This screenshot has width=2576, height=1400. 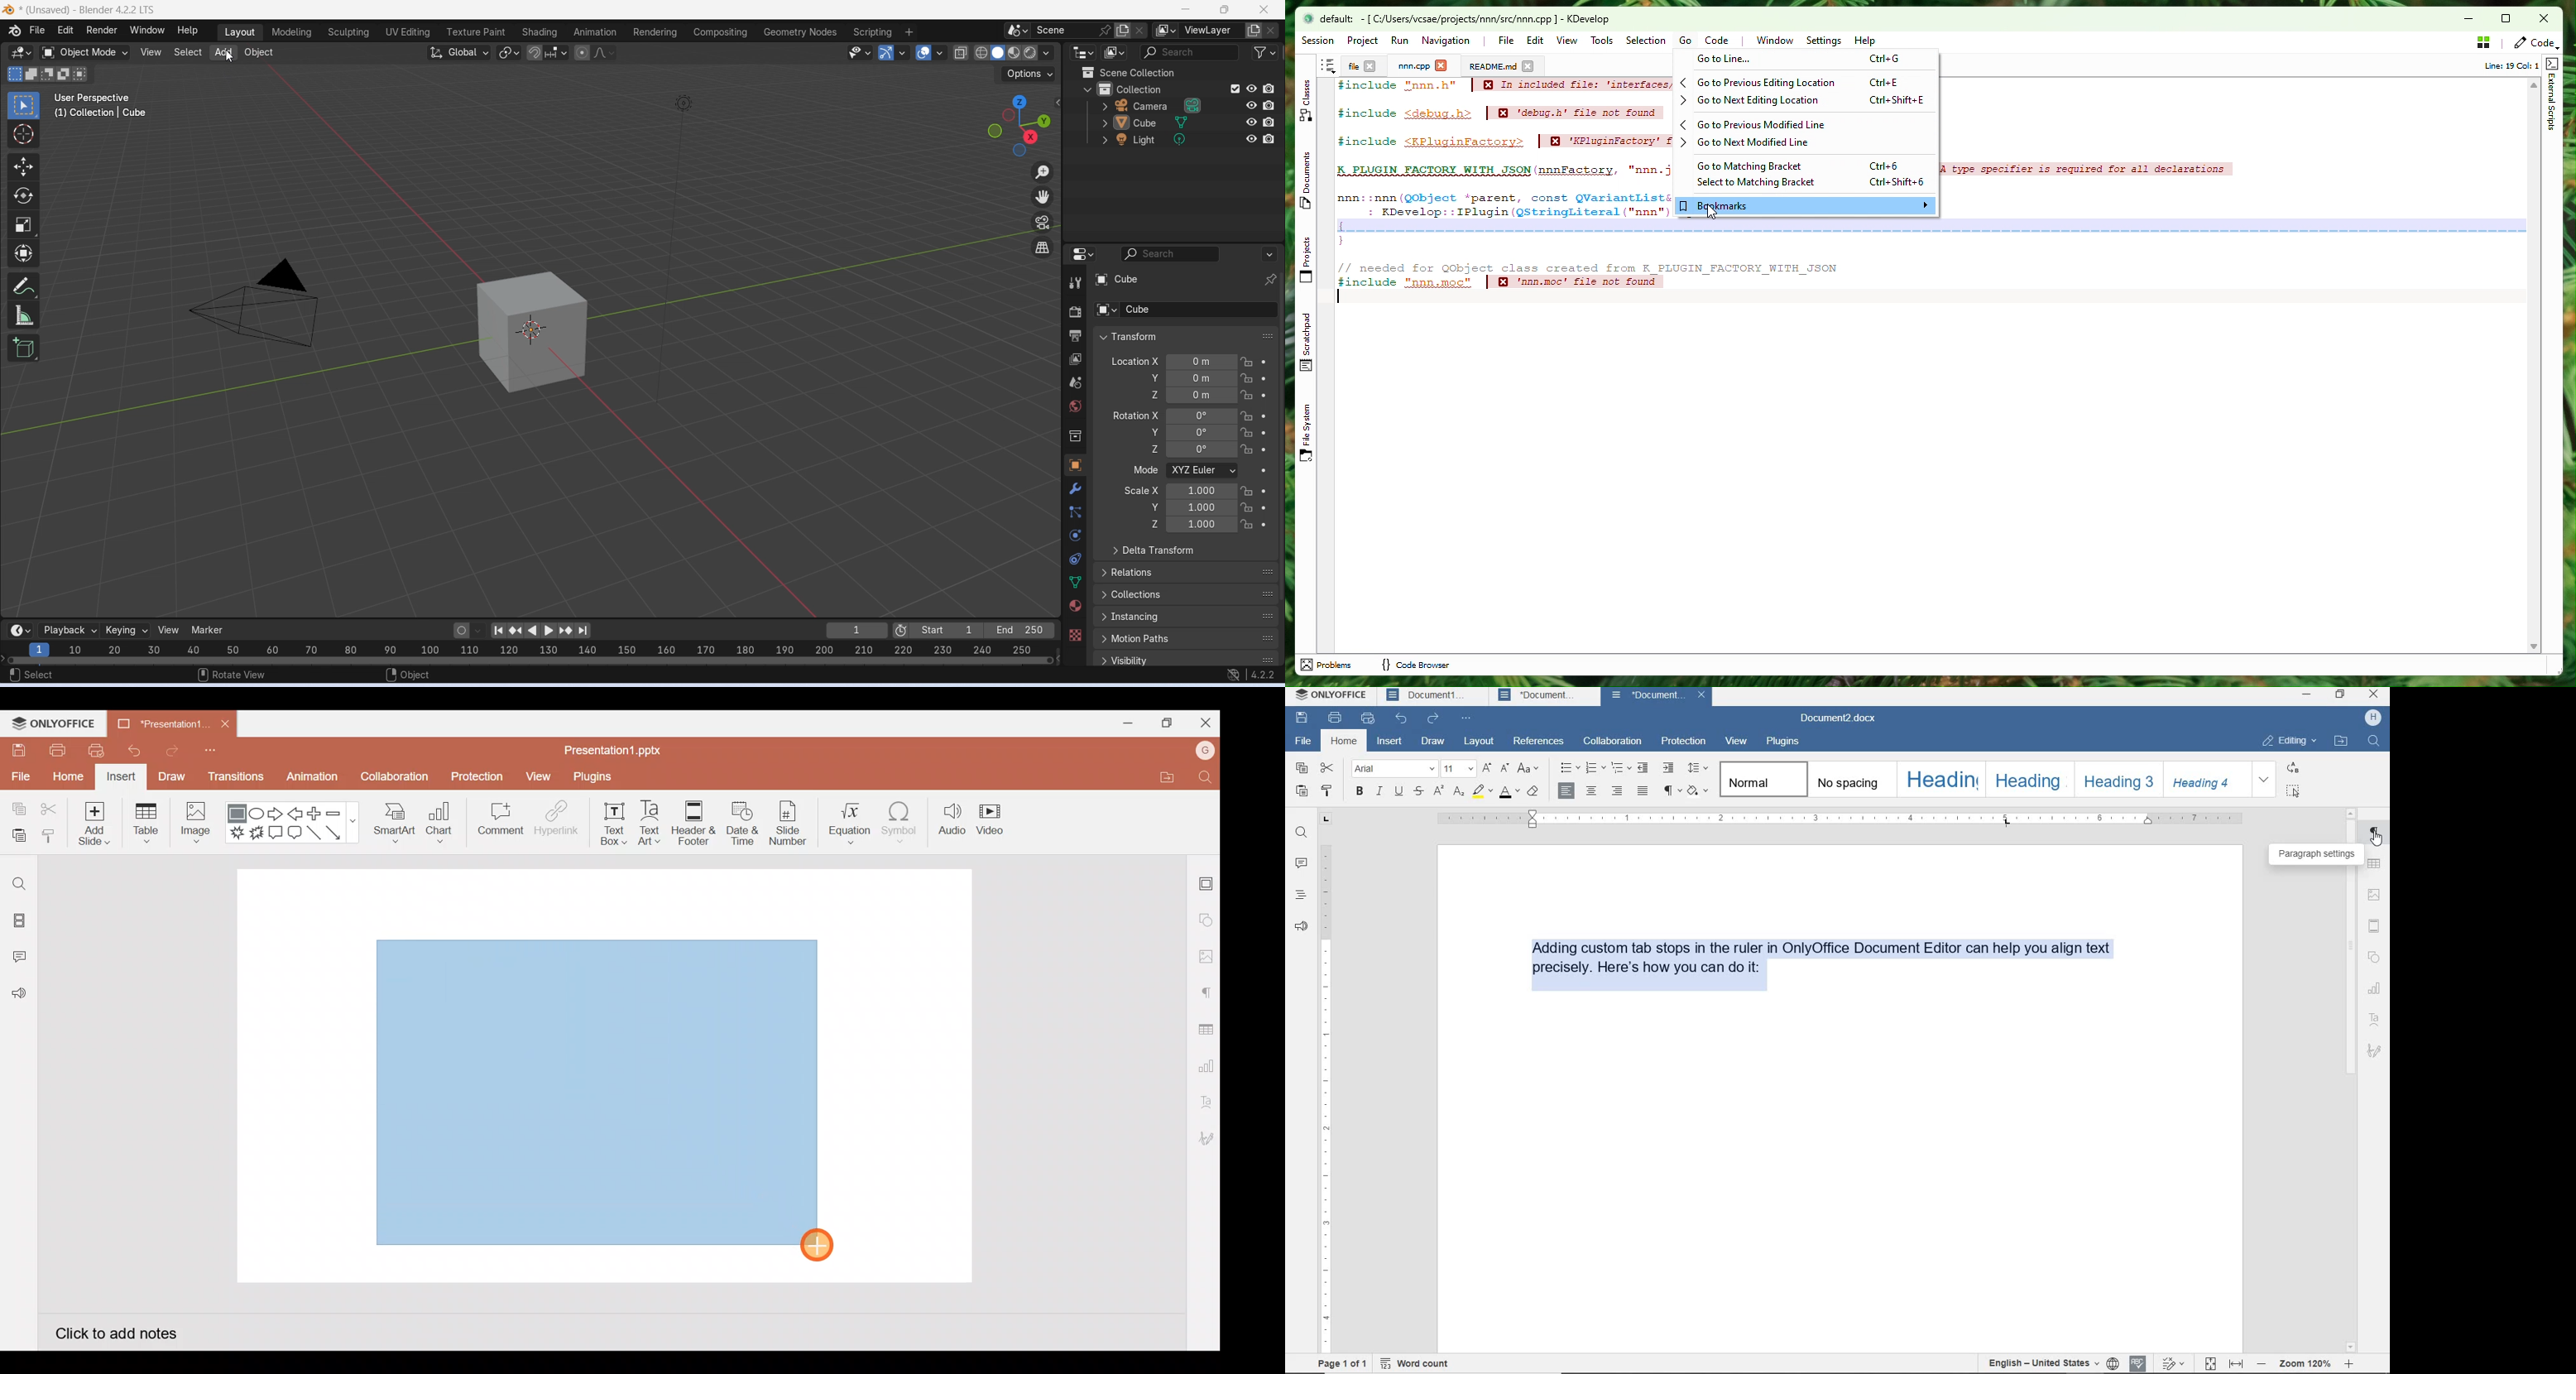 I want to click on cut, so click(x=1327, y=769).